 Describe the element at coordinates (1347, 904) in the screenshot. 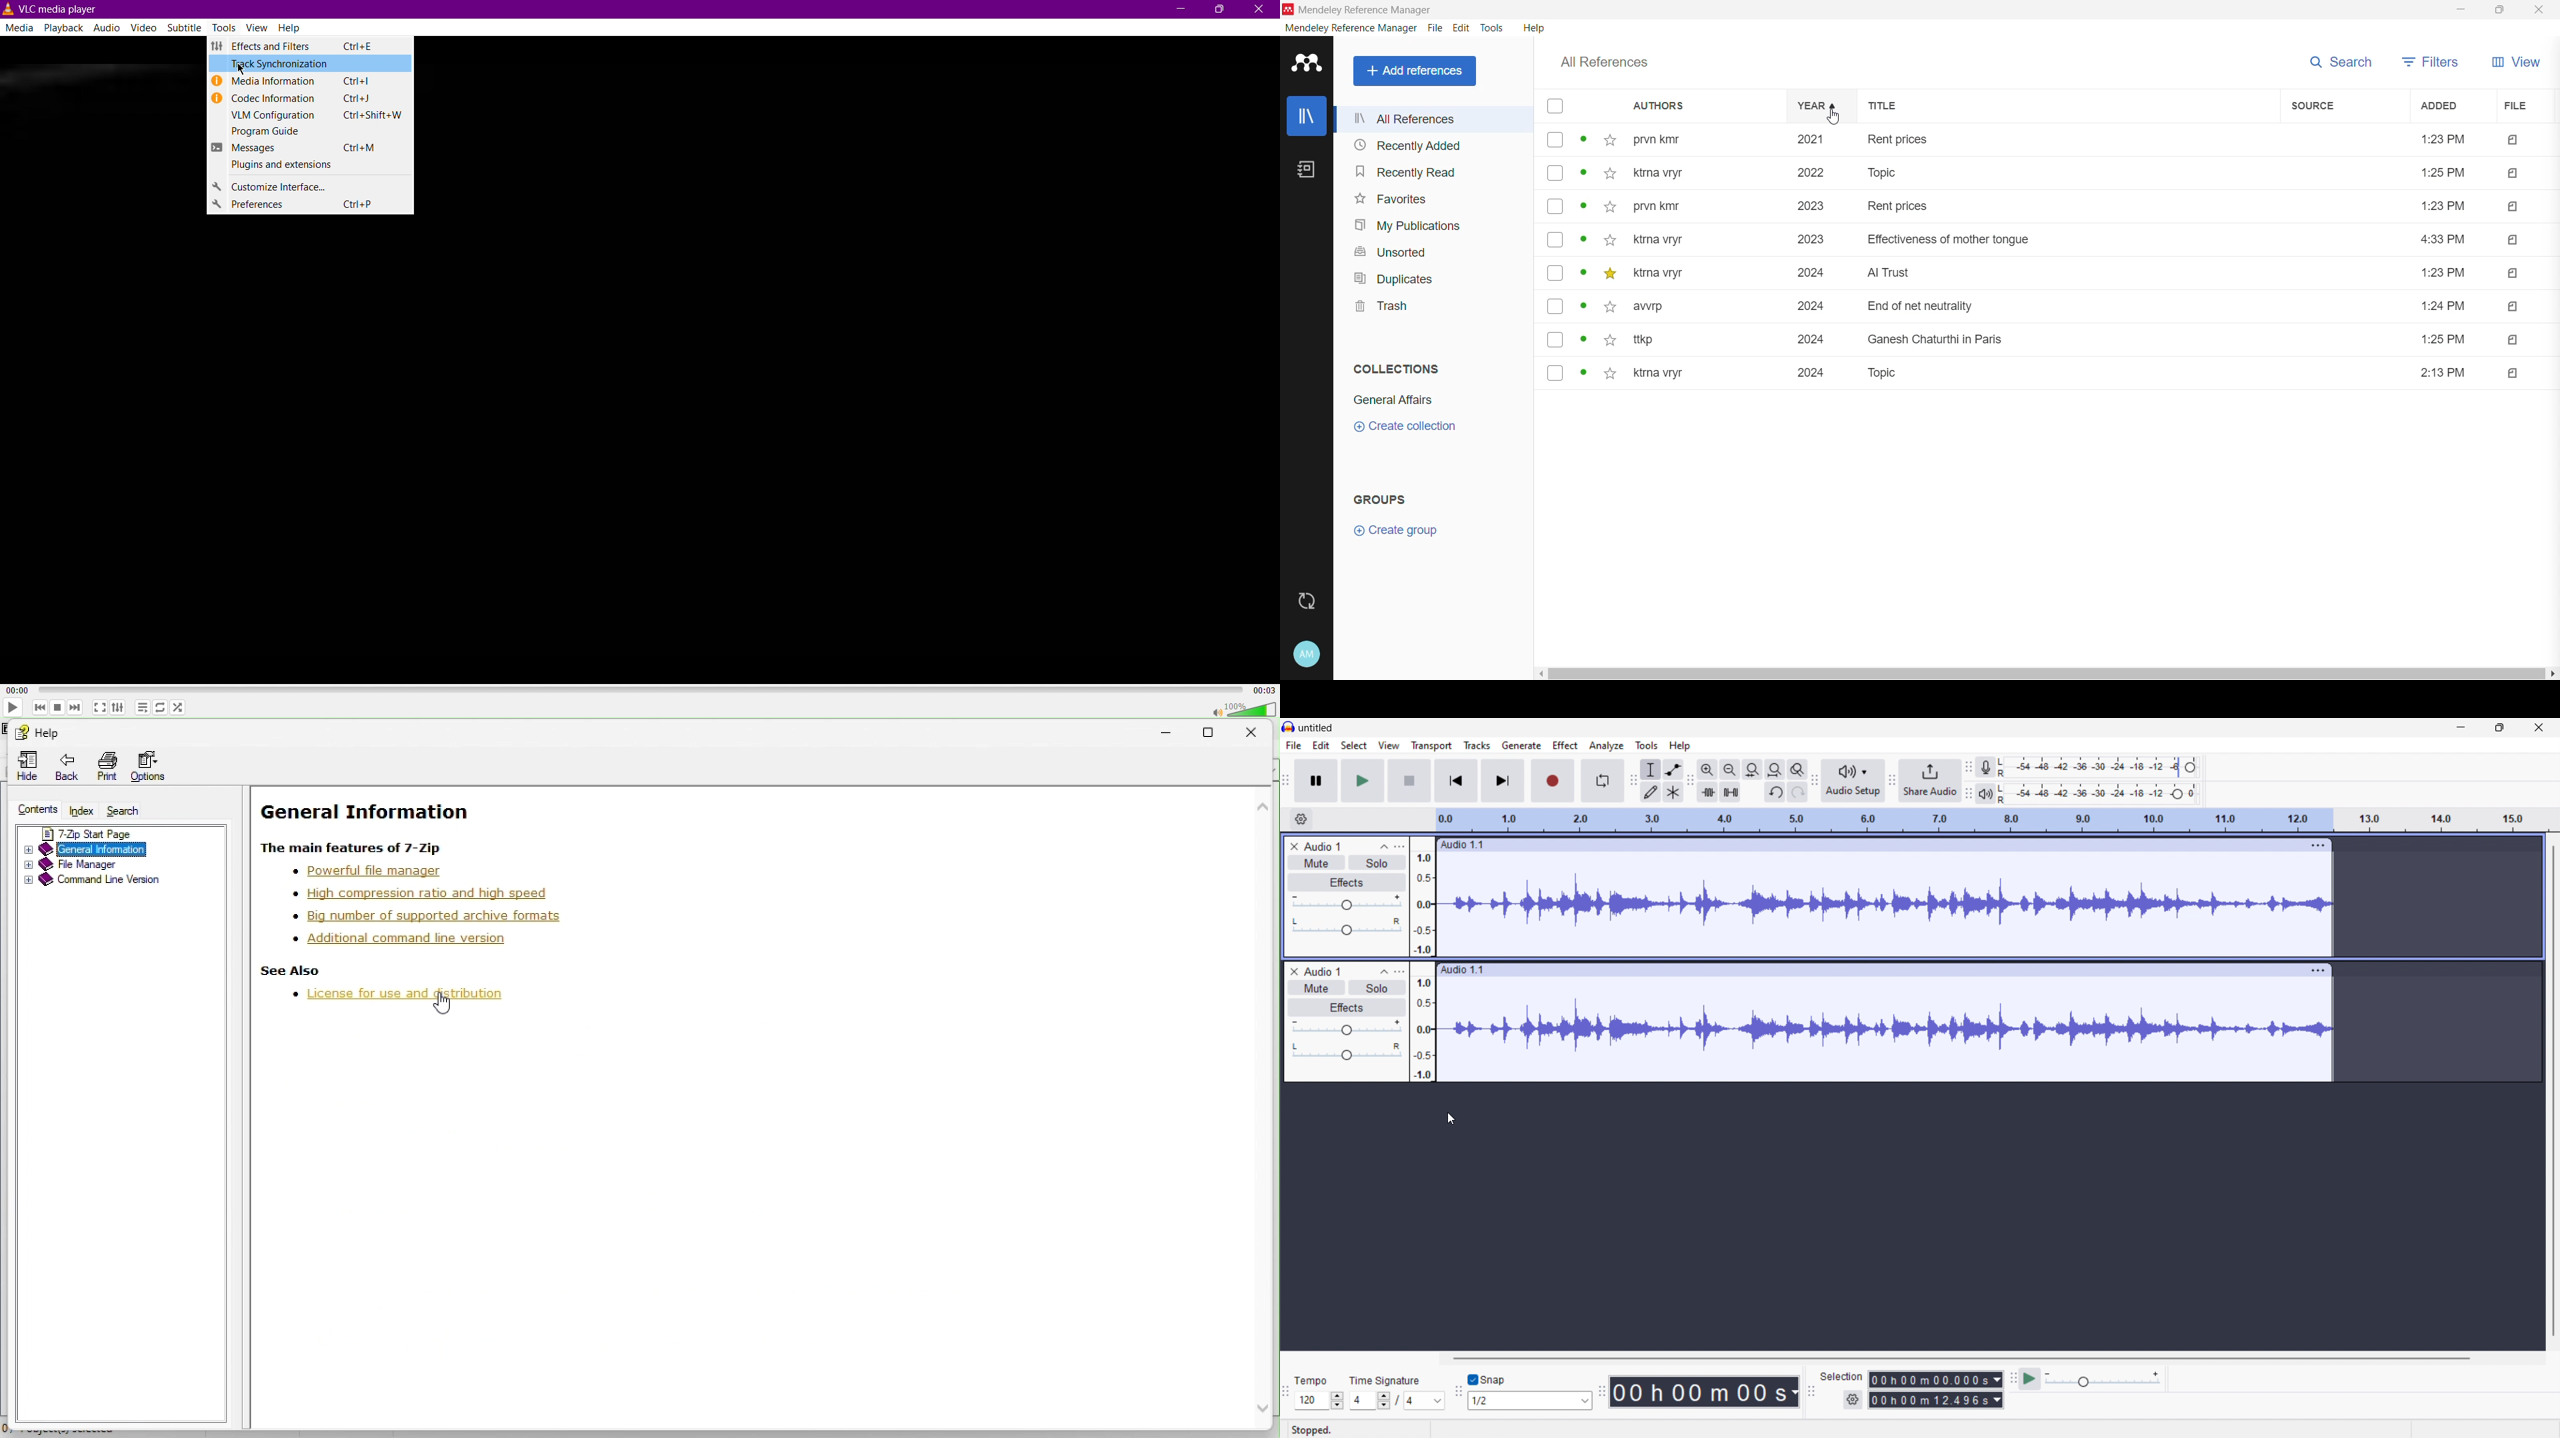

I see `gain` at that location.